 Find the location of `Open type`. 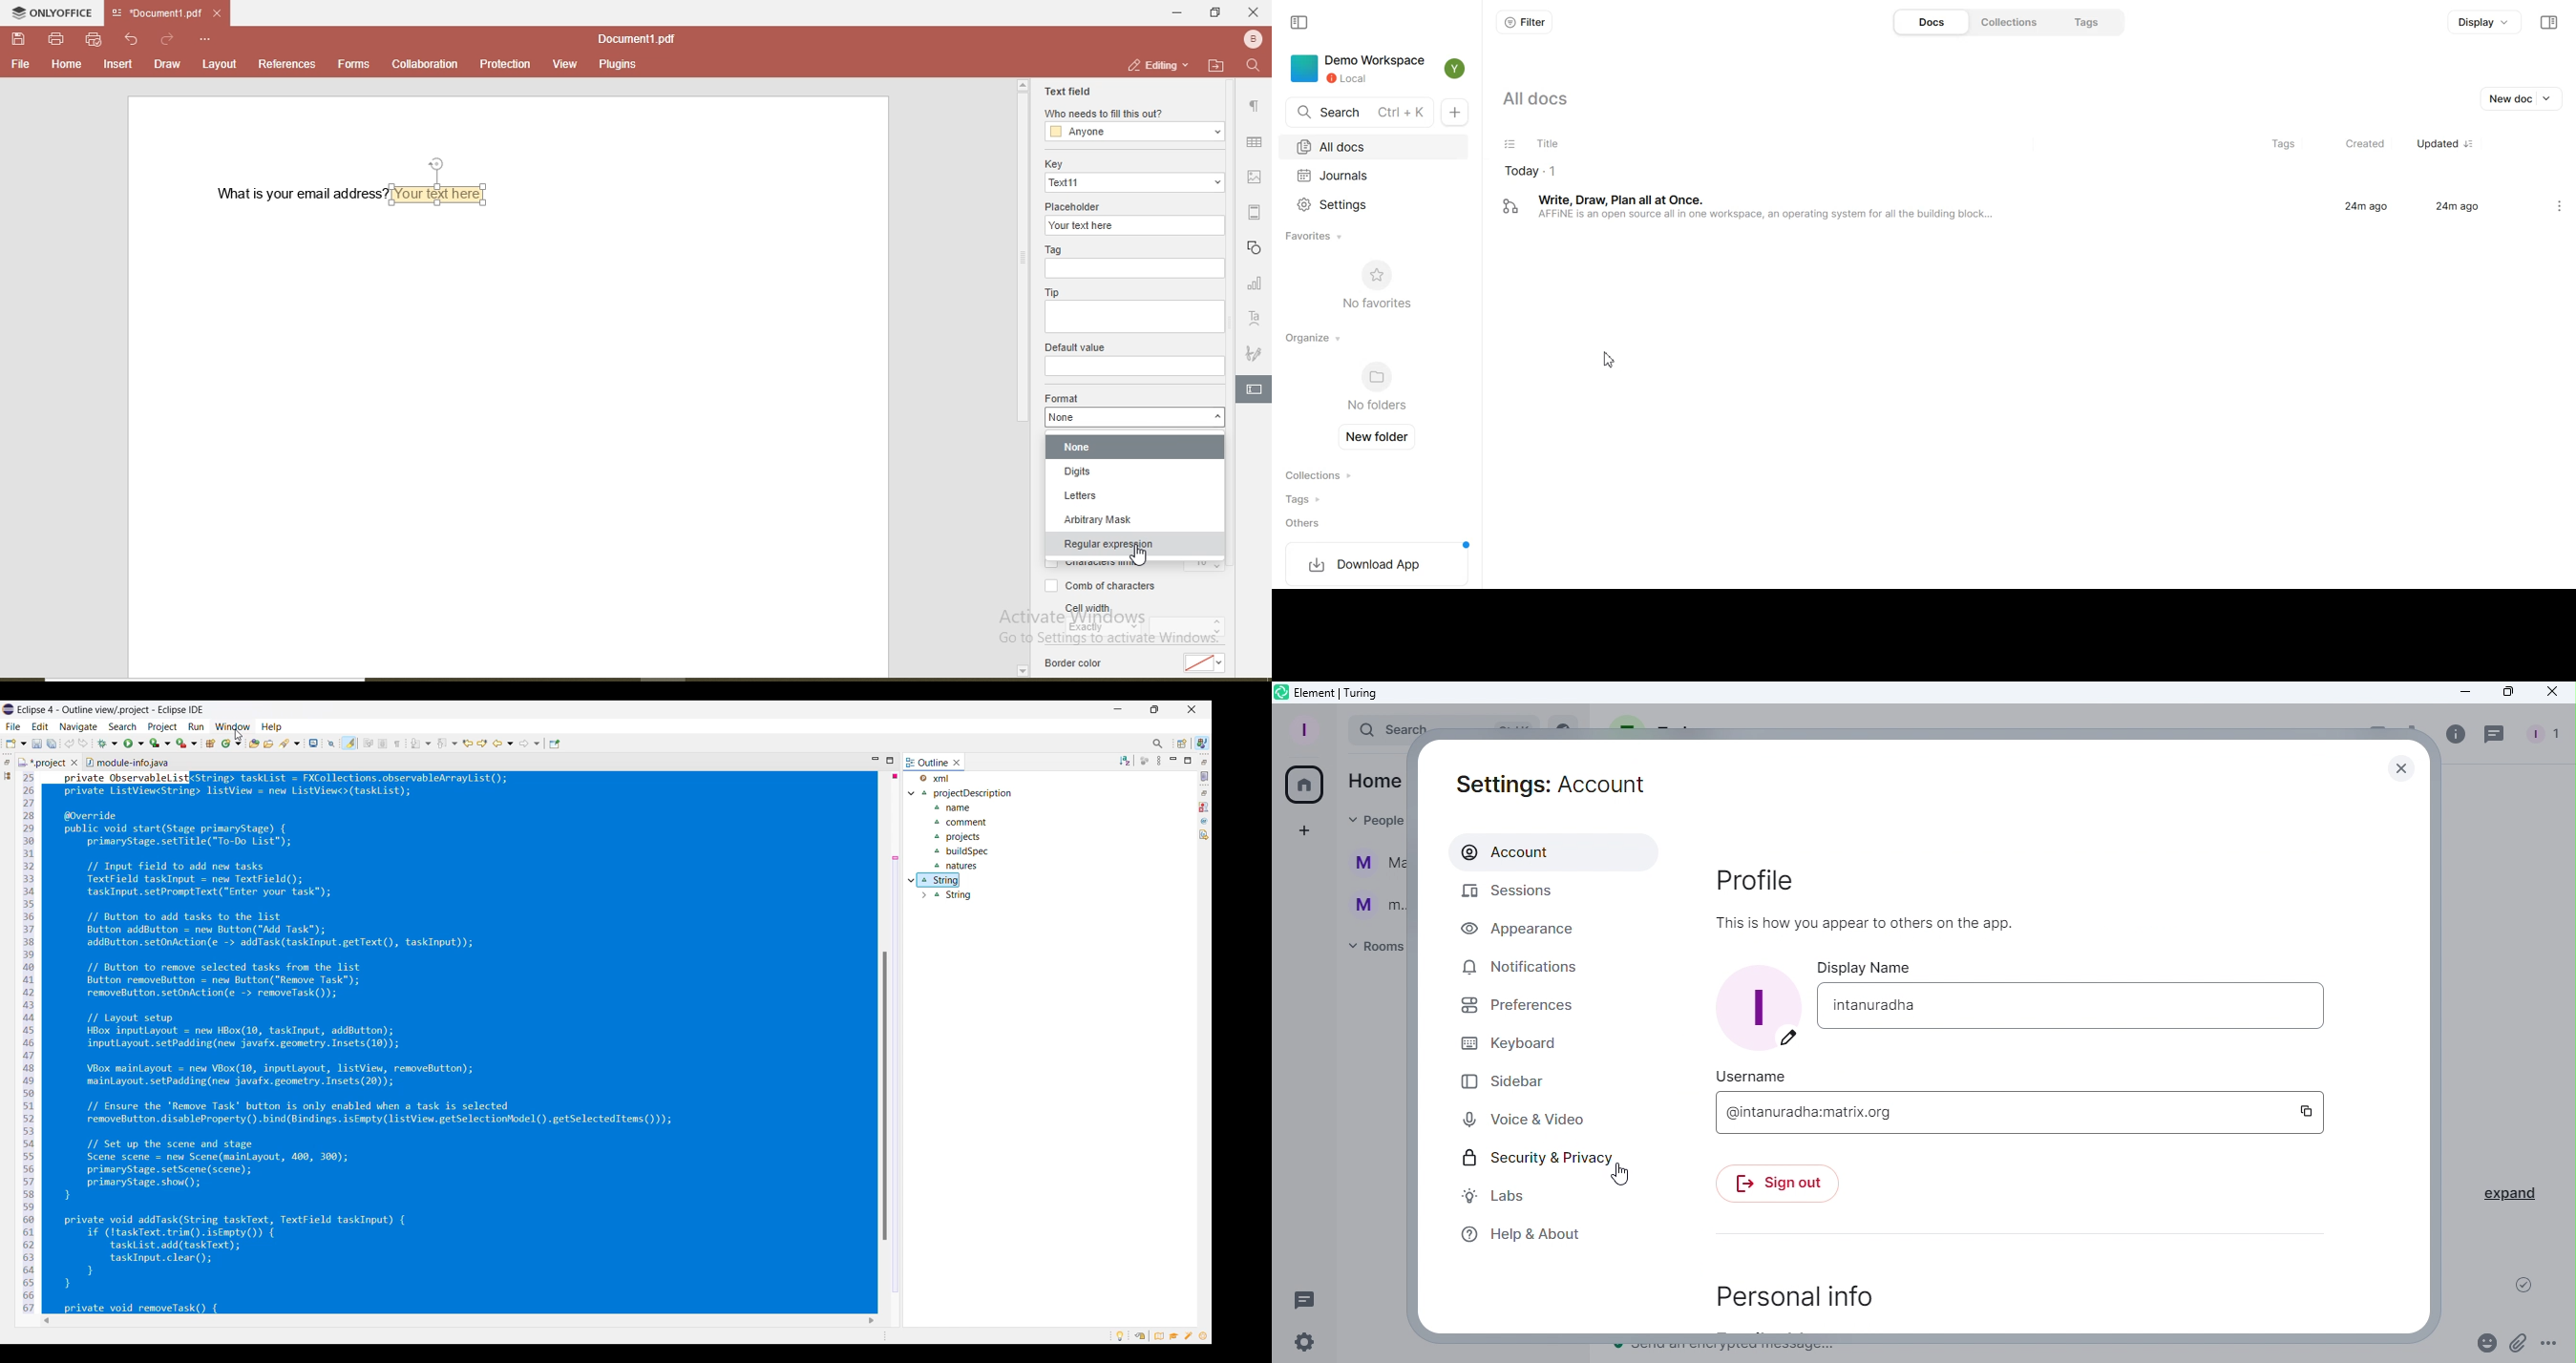

Open type is located at coordinates (254, 743).